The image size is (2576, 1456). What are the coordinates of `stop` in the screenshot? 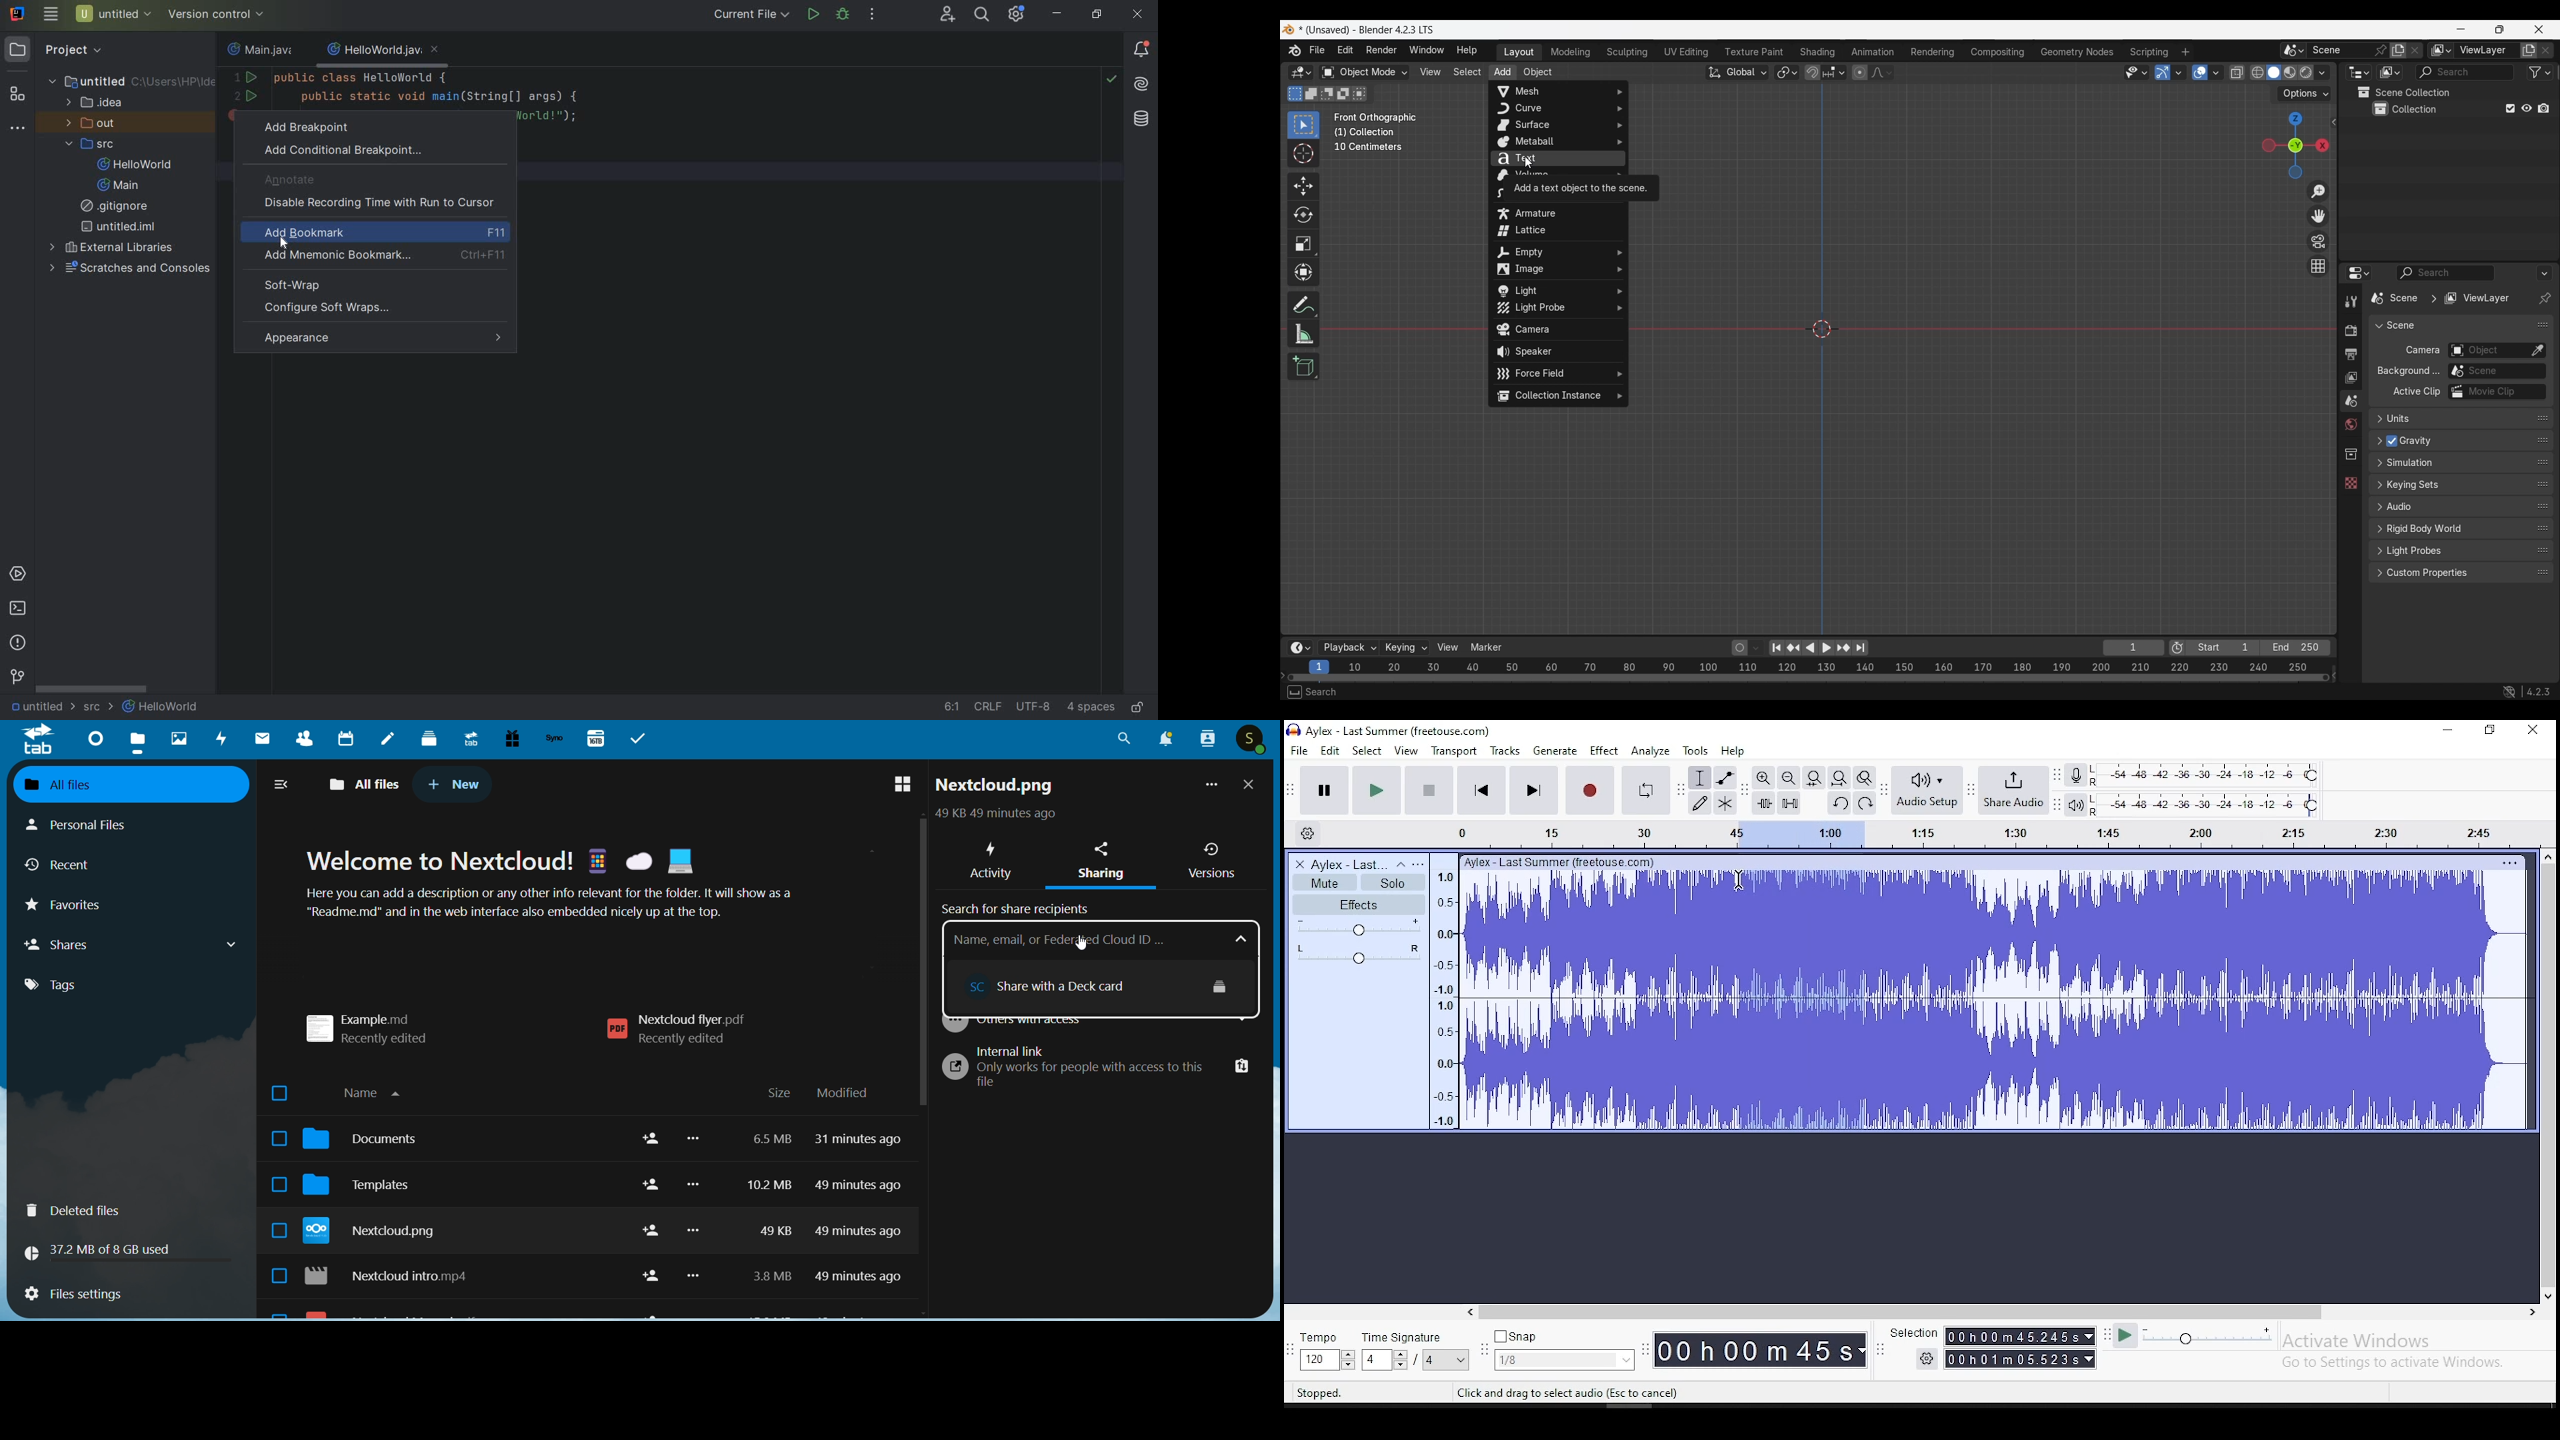 It's located at (1429, 790).